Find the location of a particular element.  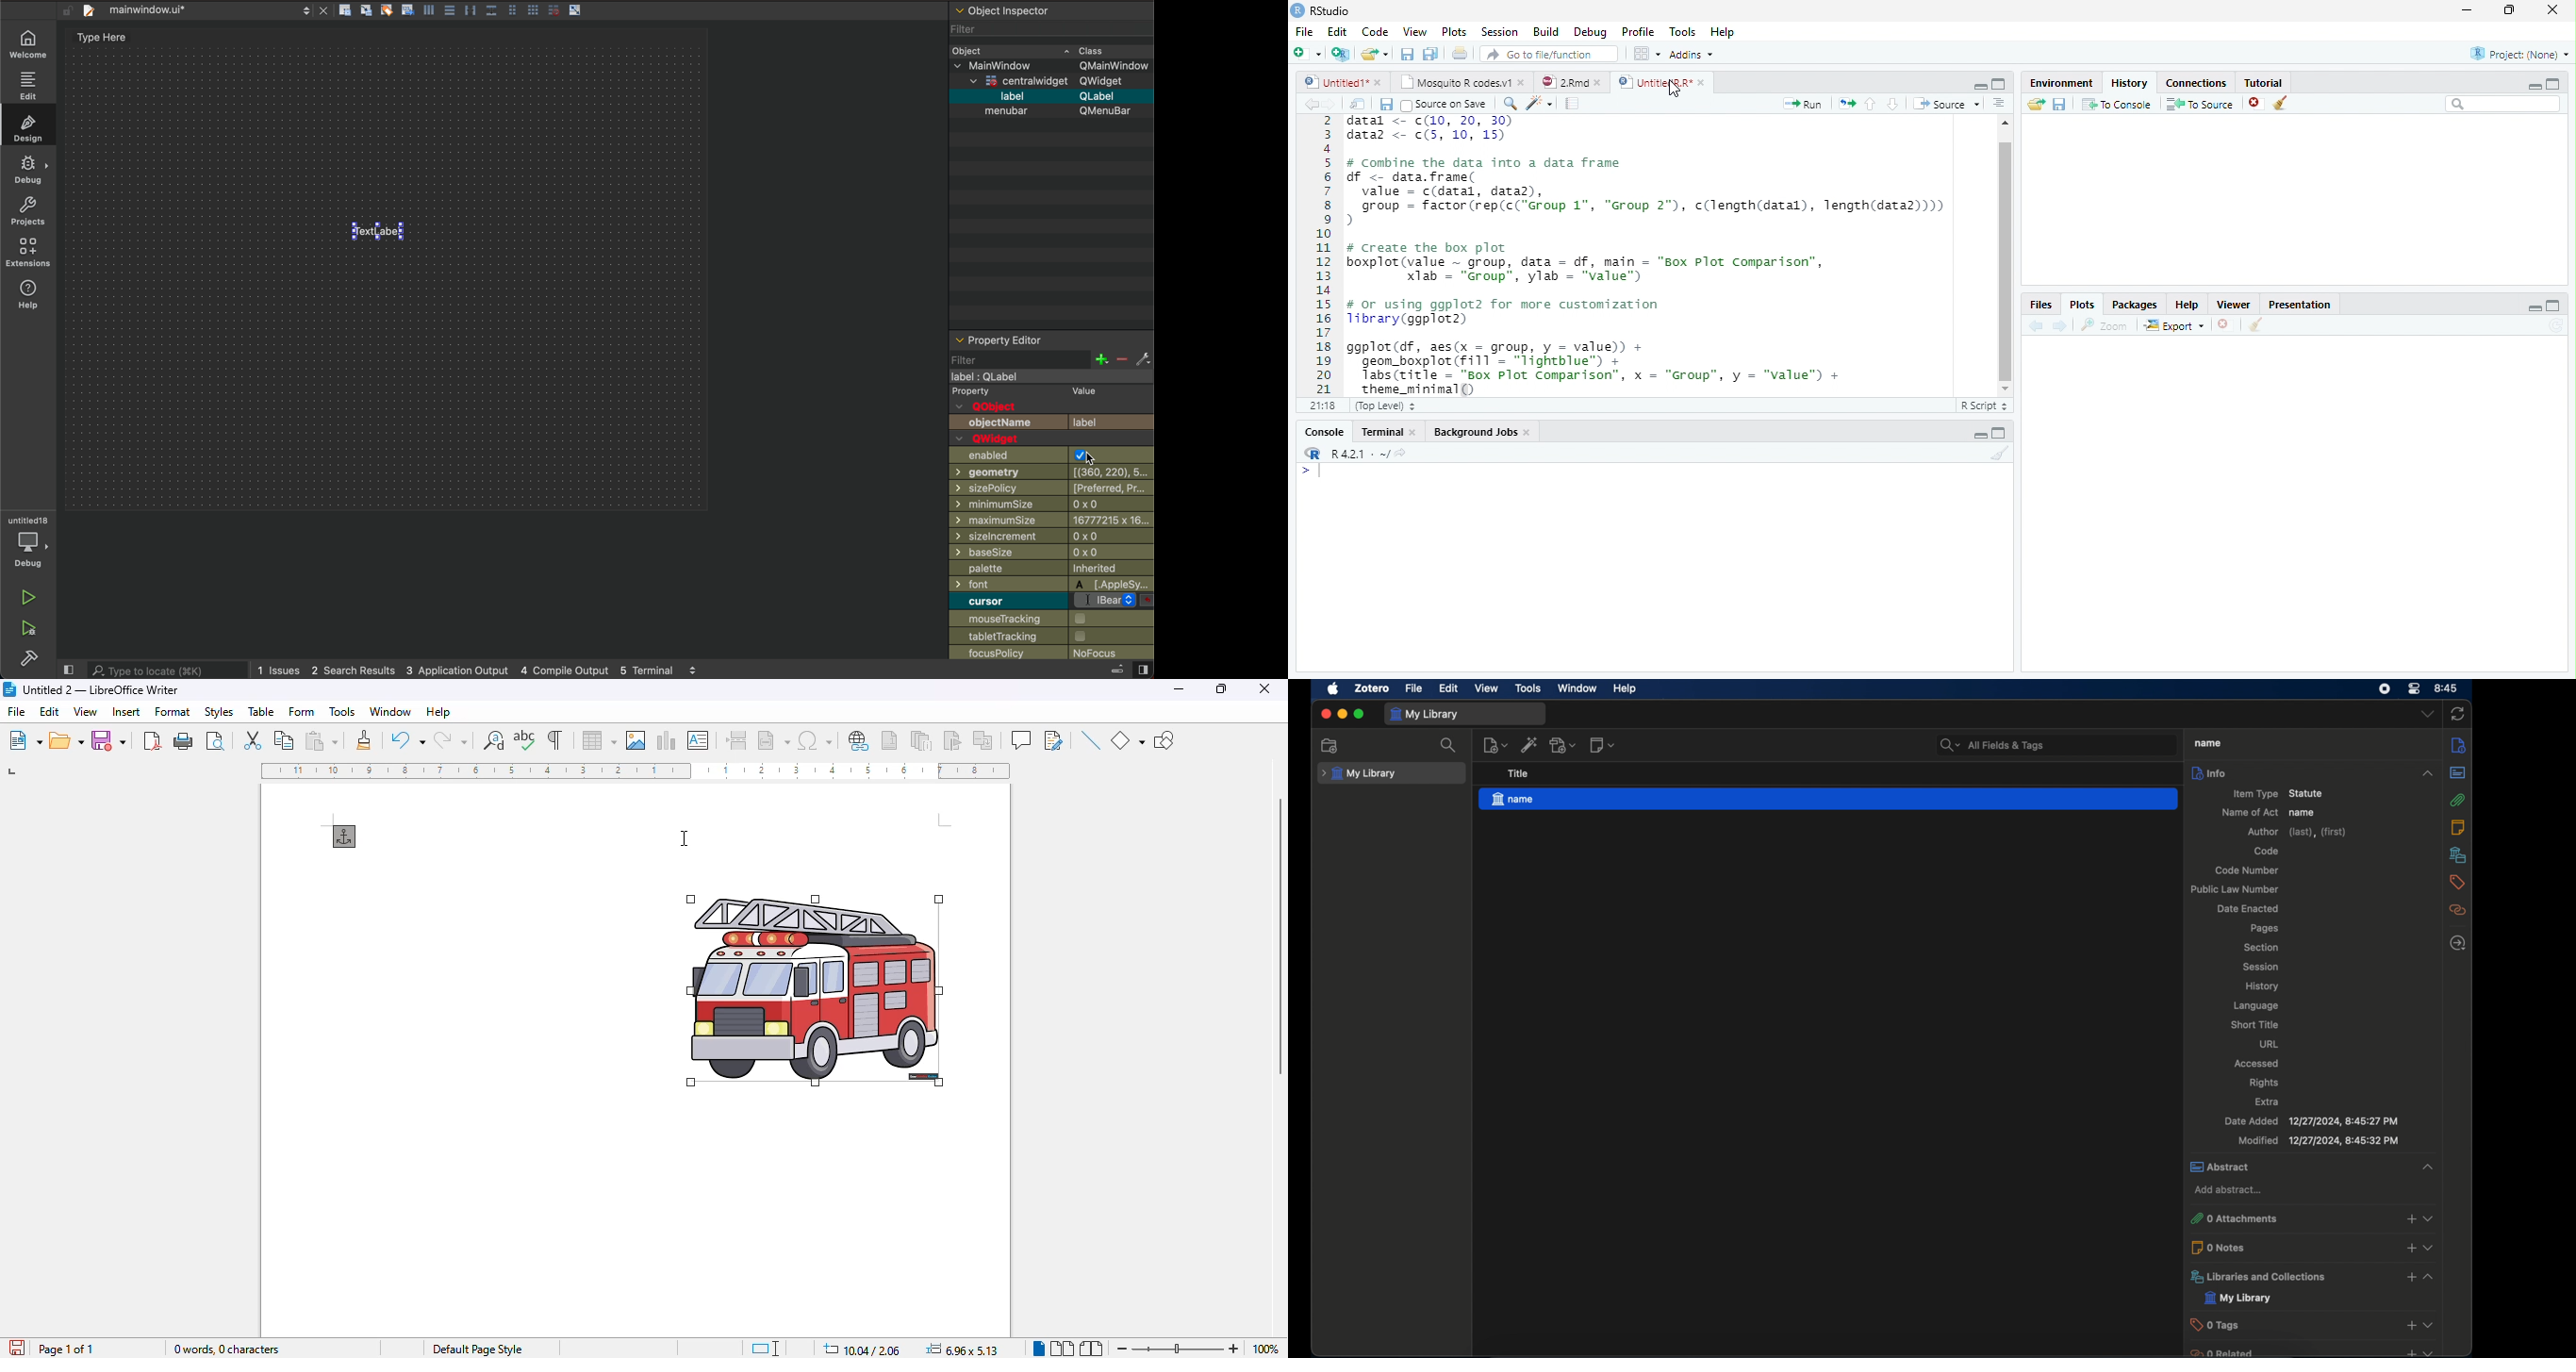

checkbox is located at coordinates (1080, 637).